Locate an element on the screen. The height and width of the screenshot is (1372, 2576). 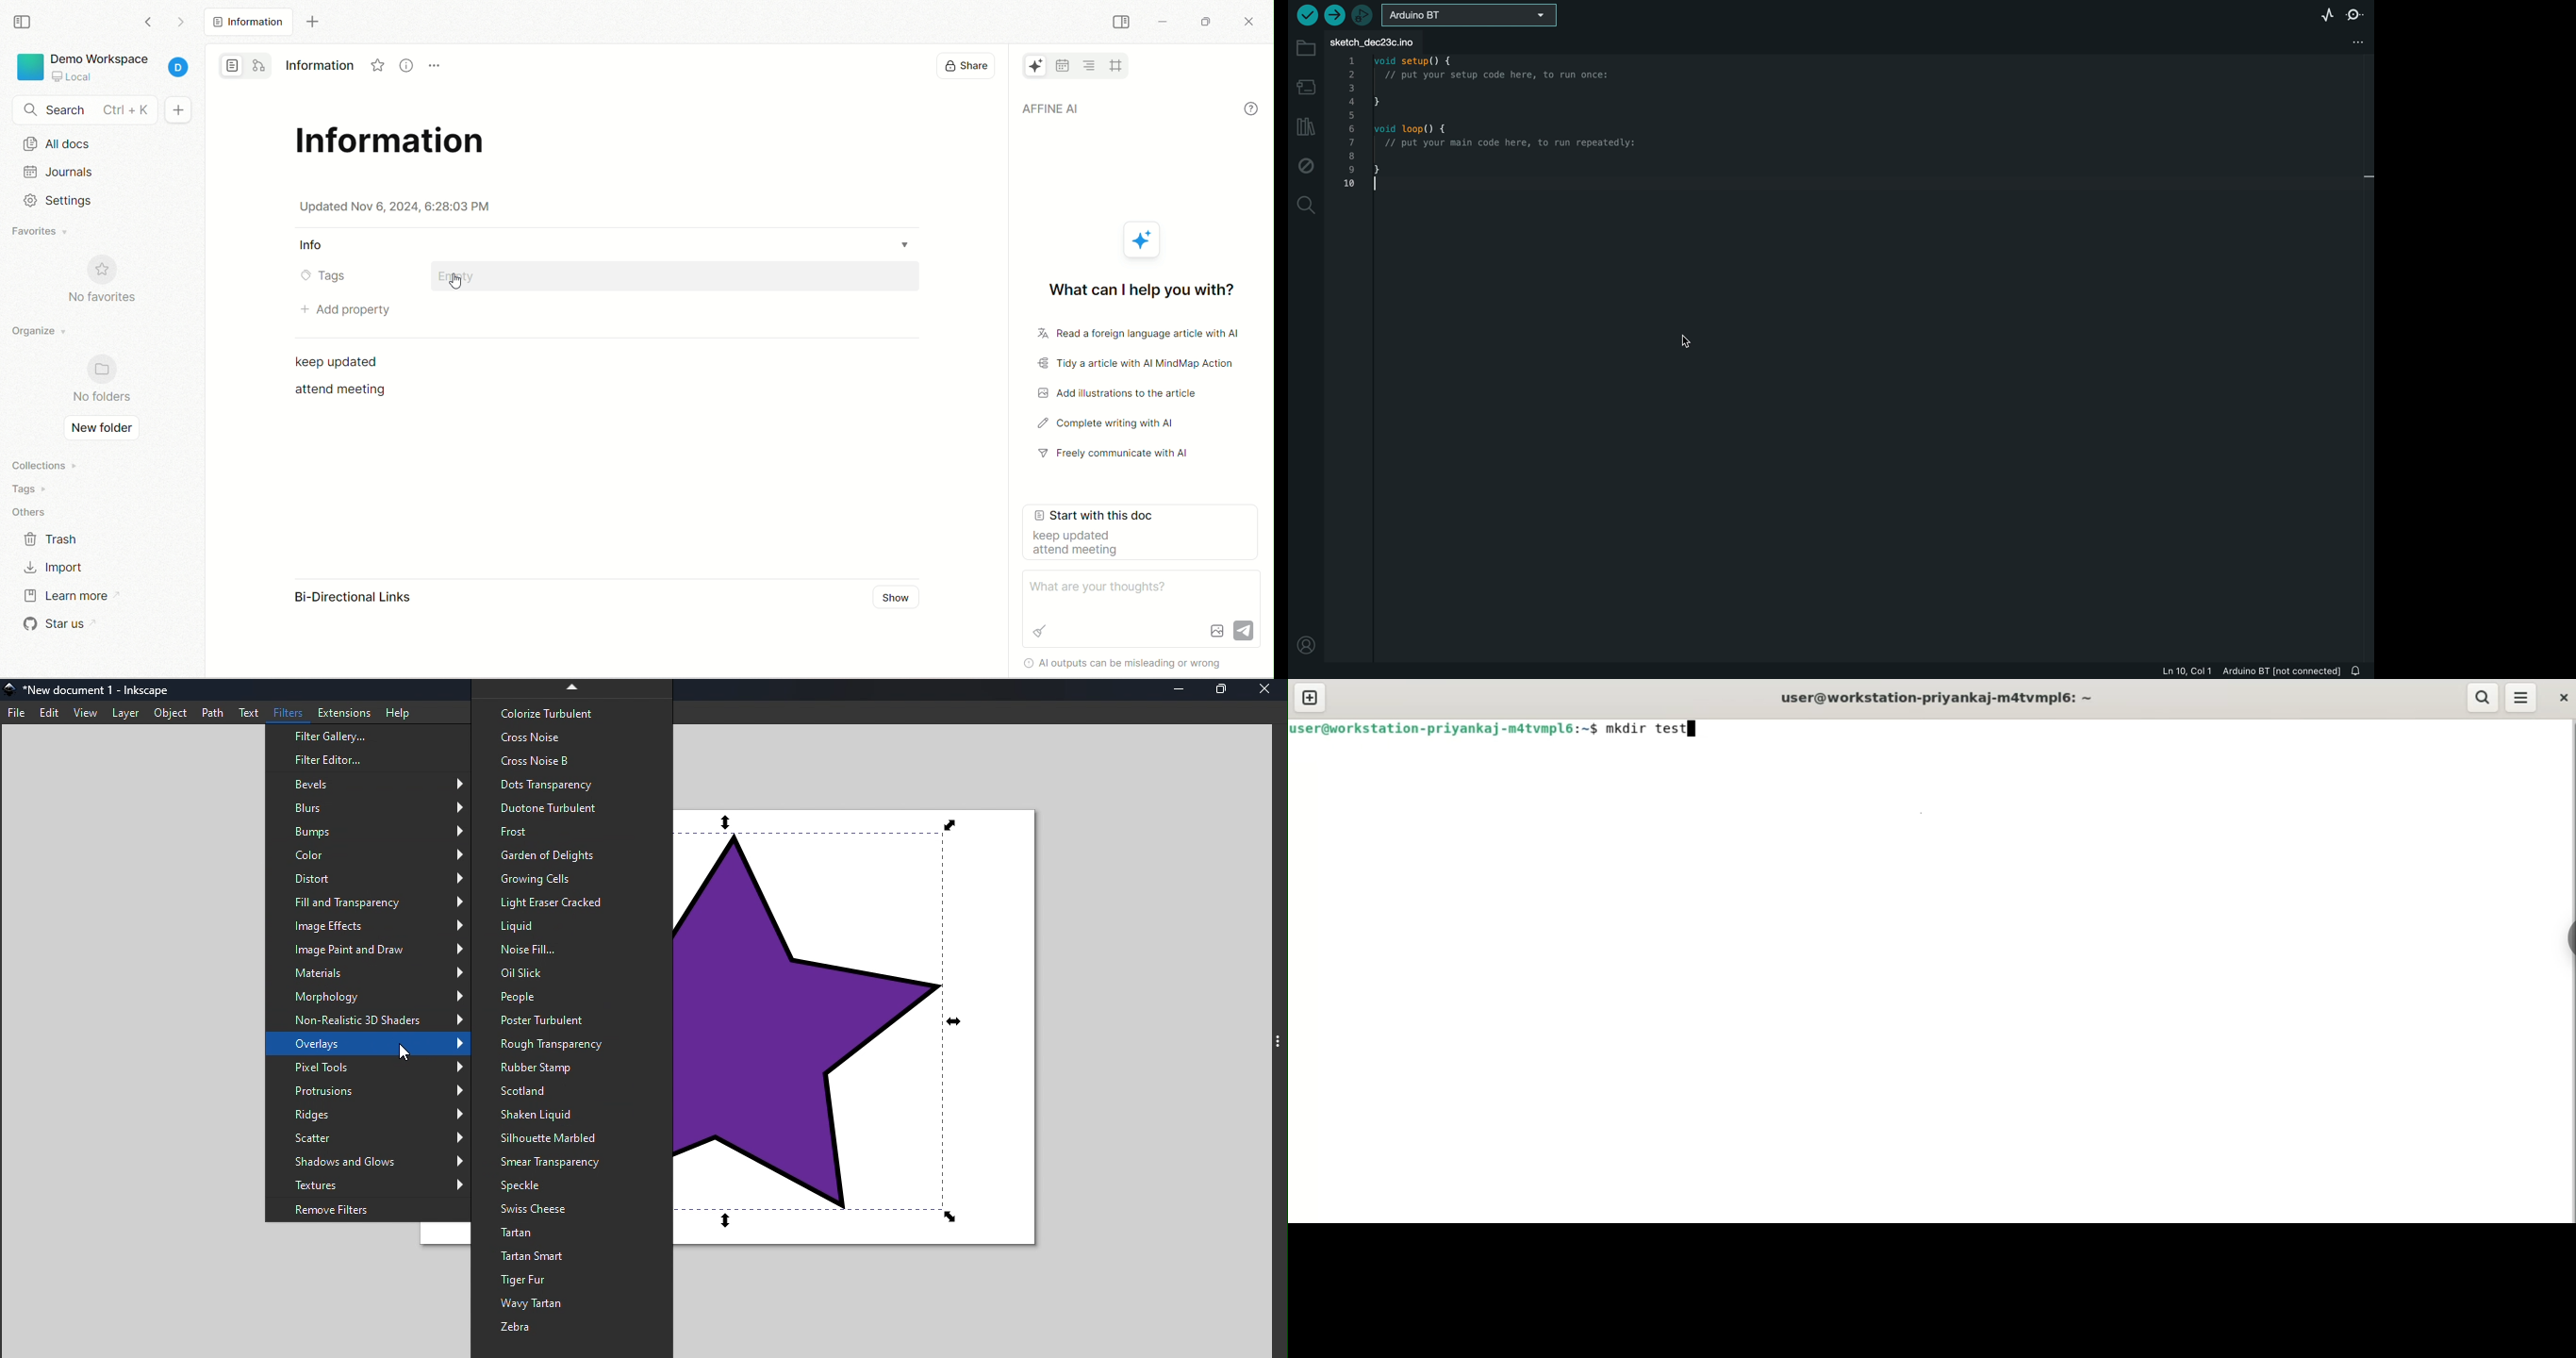
File is located at coordinates (17, 714).